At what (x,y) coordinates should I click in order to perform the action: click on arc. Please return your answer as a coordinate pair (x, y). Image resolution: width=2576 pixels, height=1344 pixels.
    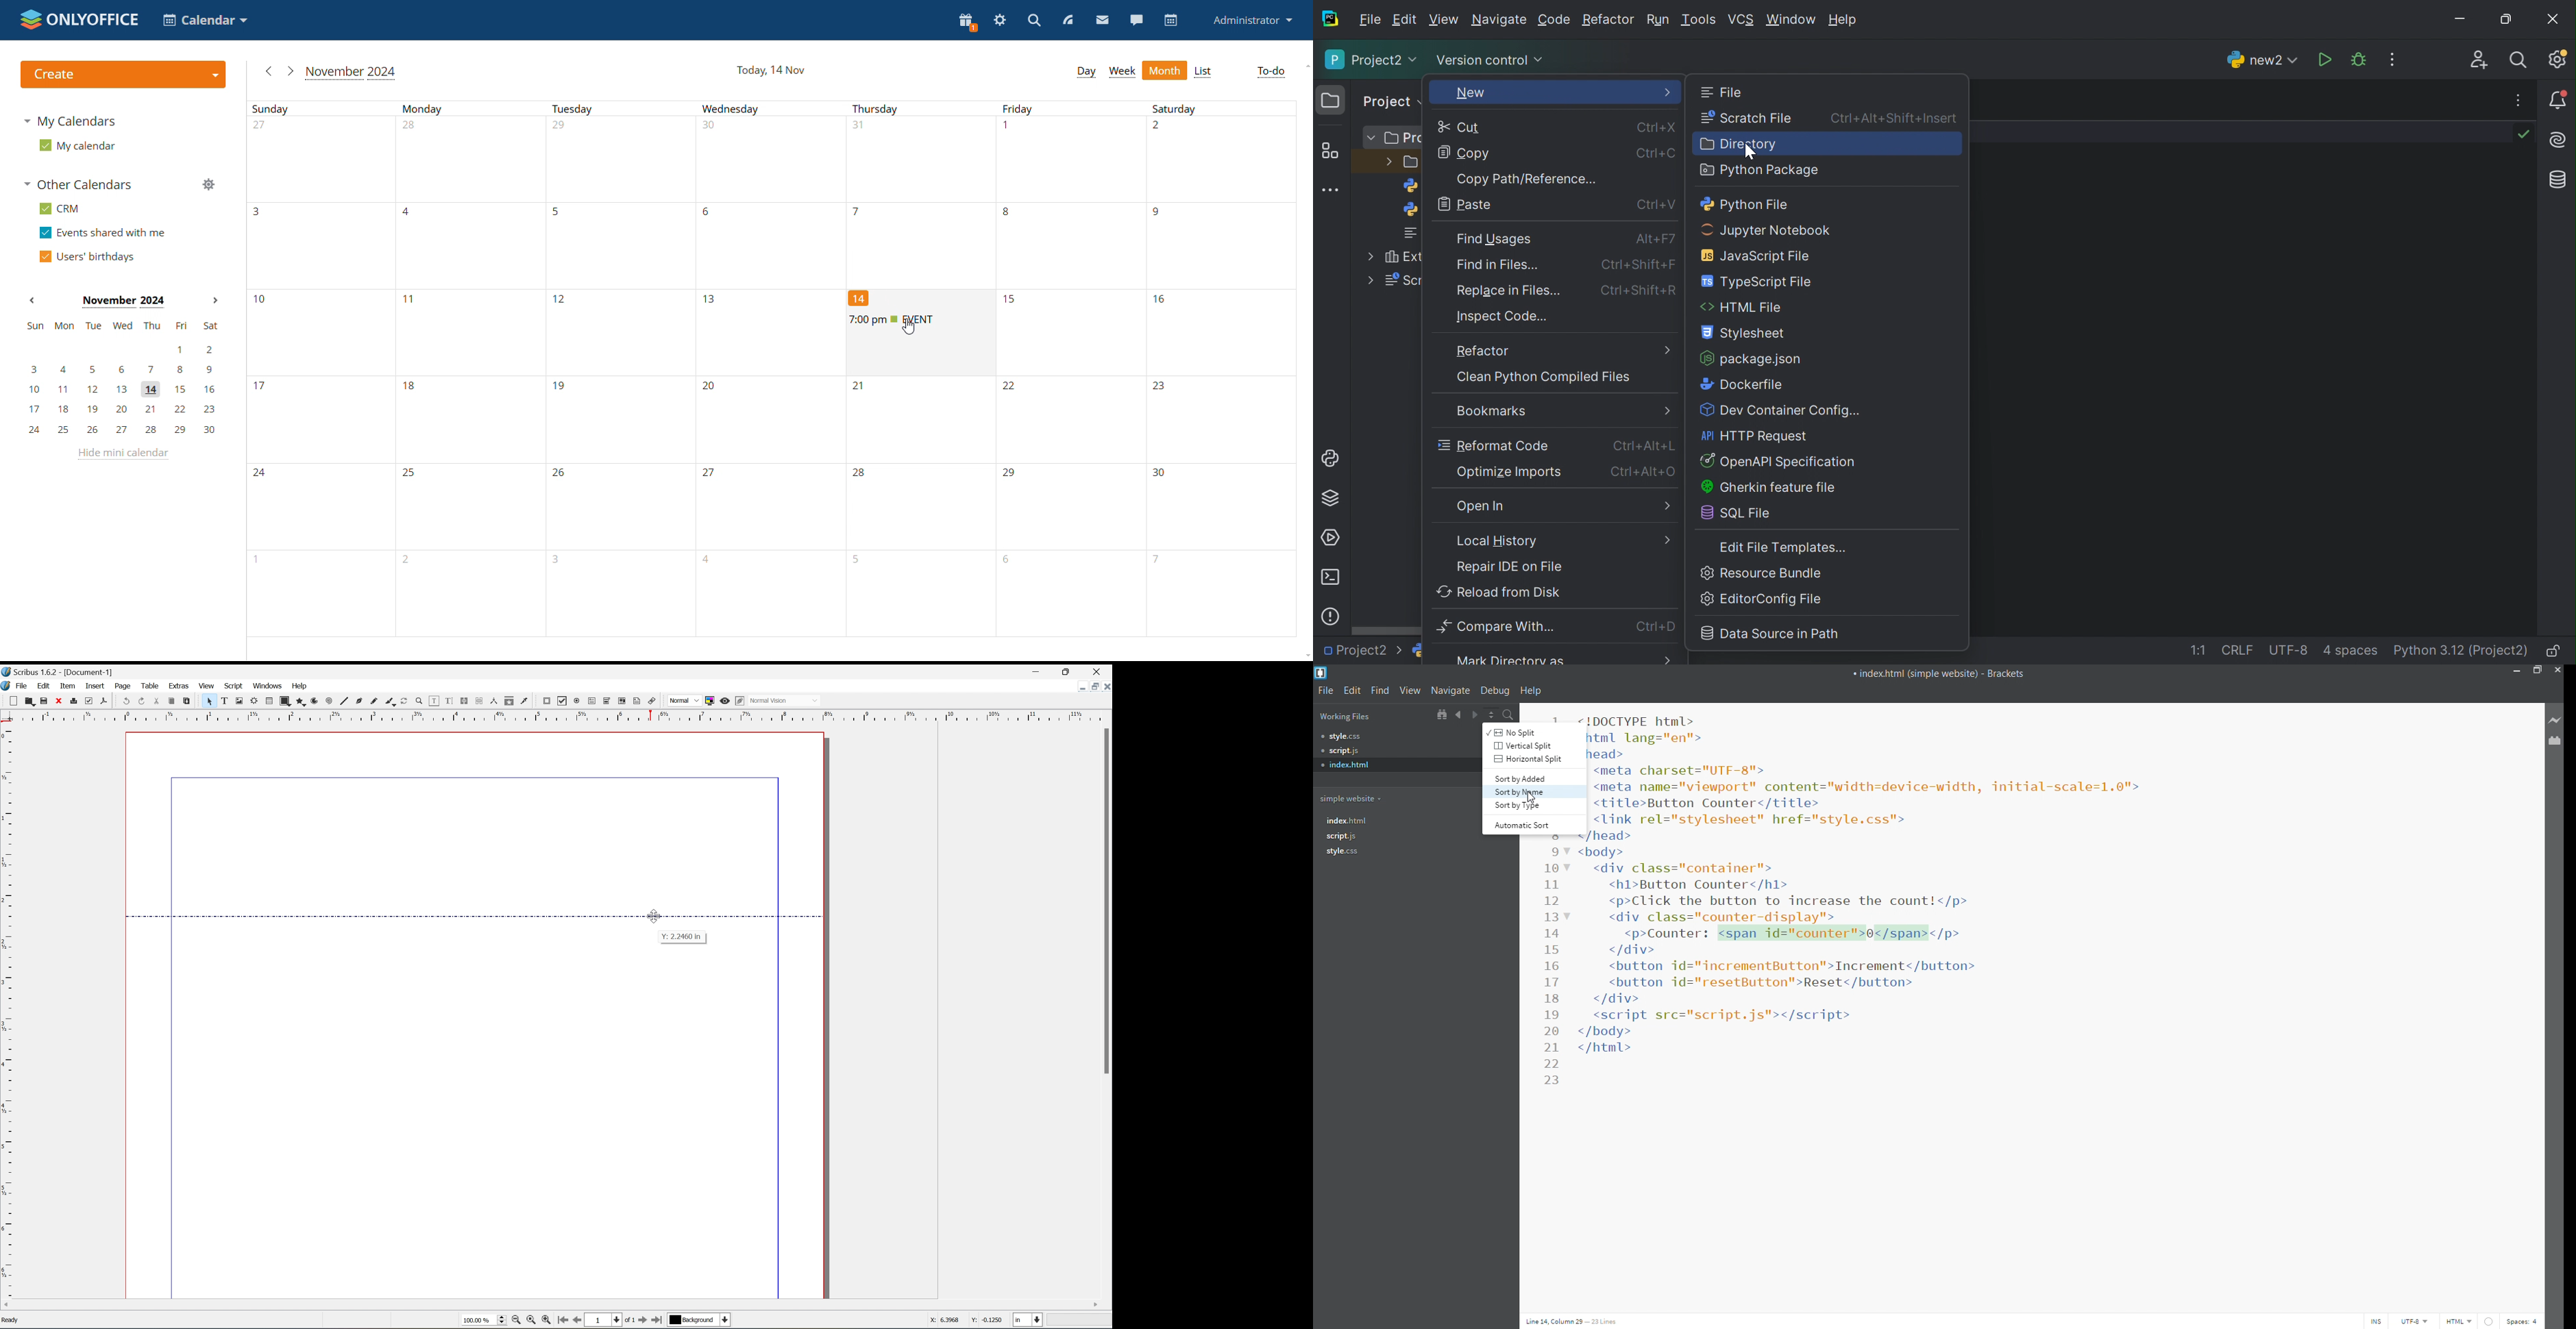
    Looking at the image, I should click on (314, 701).